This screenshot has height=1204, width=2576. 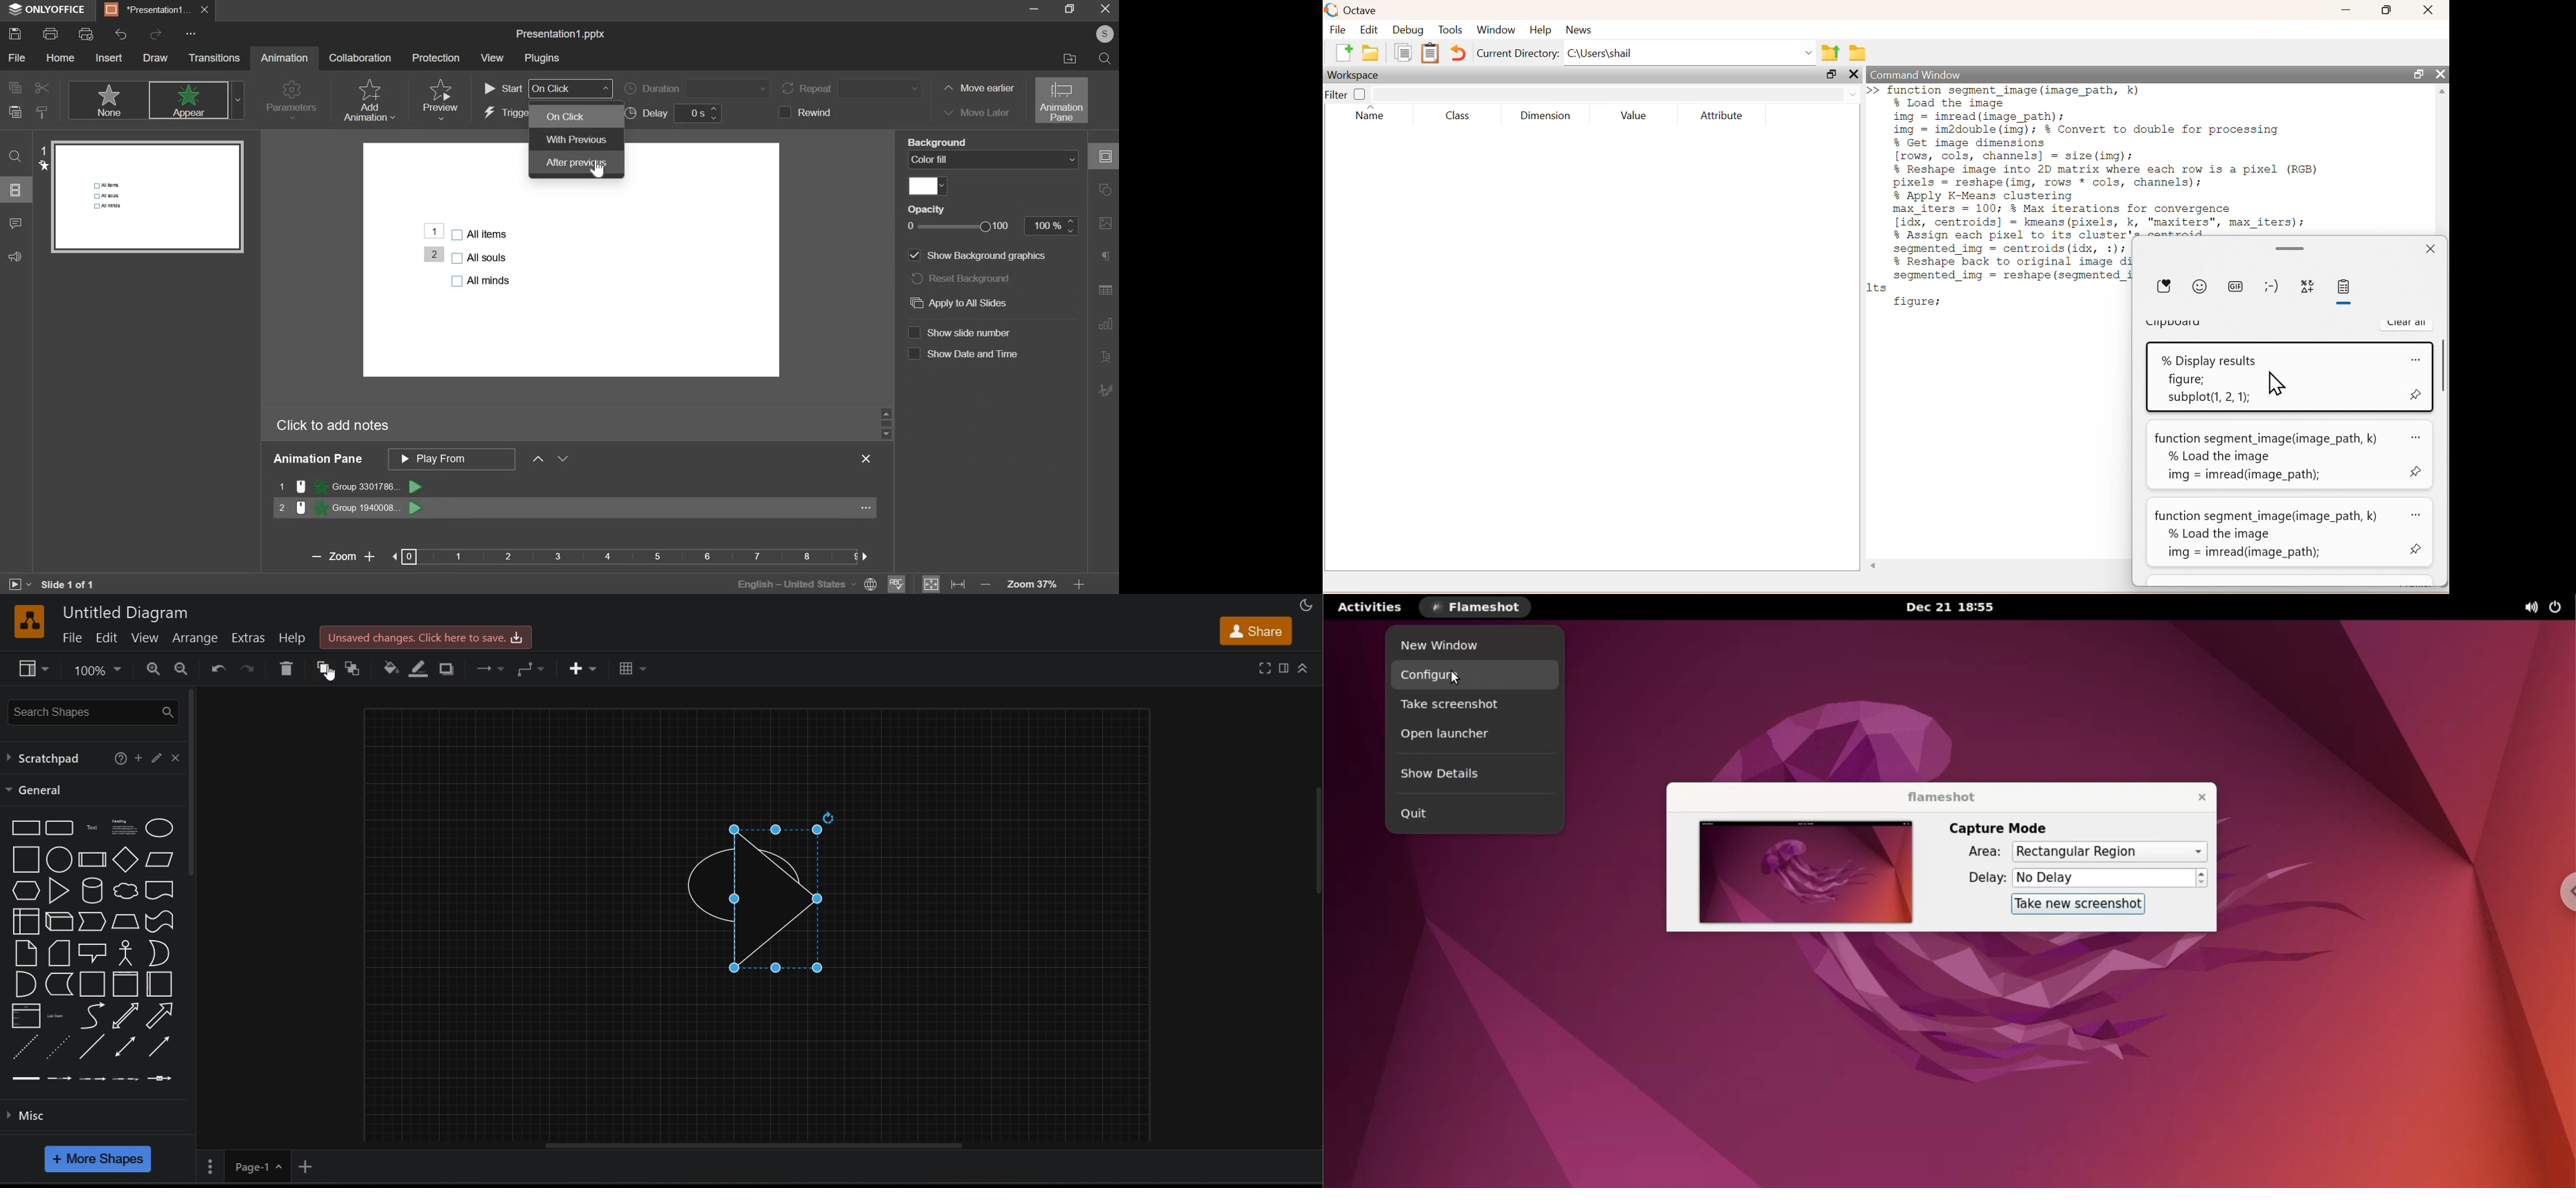 I want to click on Name, so click(x=1371, y=115).